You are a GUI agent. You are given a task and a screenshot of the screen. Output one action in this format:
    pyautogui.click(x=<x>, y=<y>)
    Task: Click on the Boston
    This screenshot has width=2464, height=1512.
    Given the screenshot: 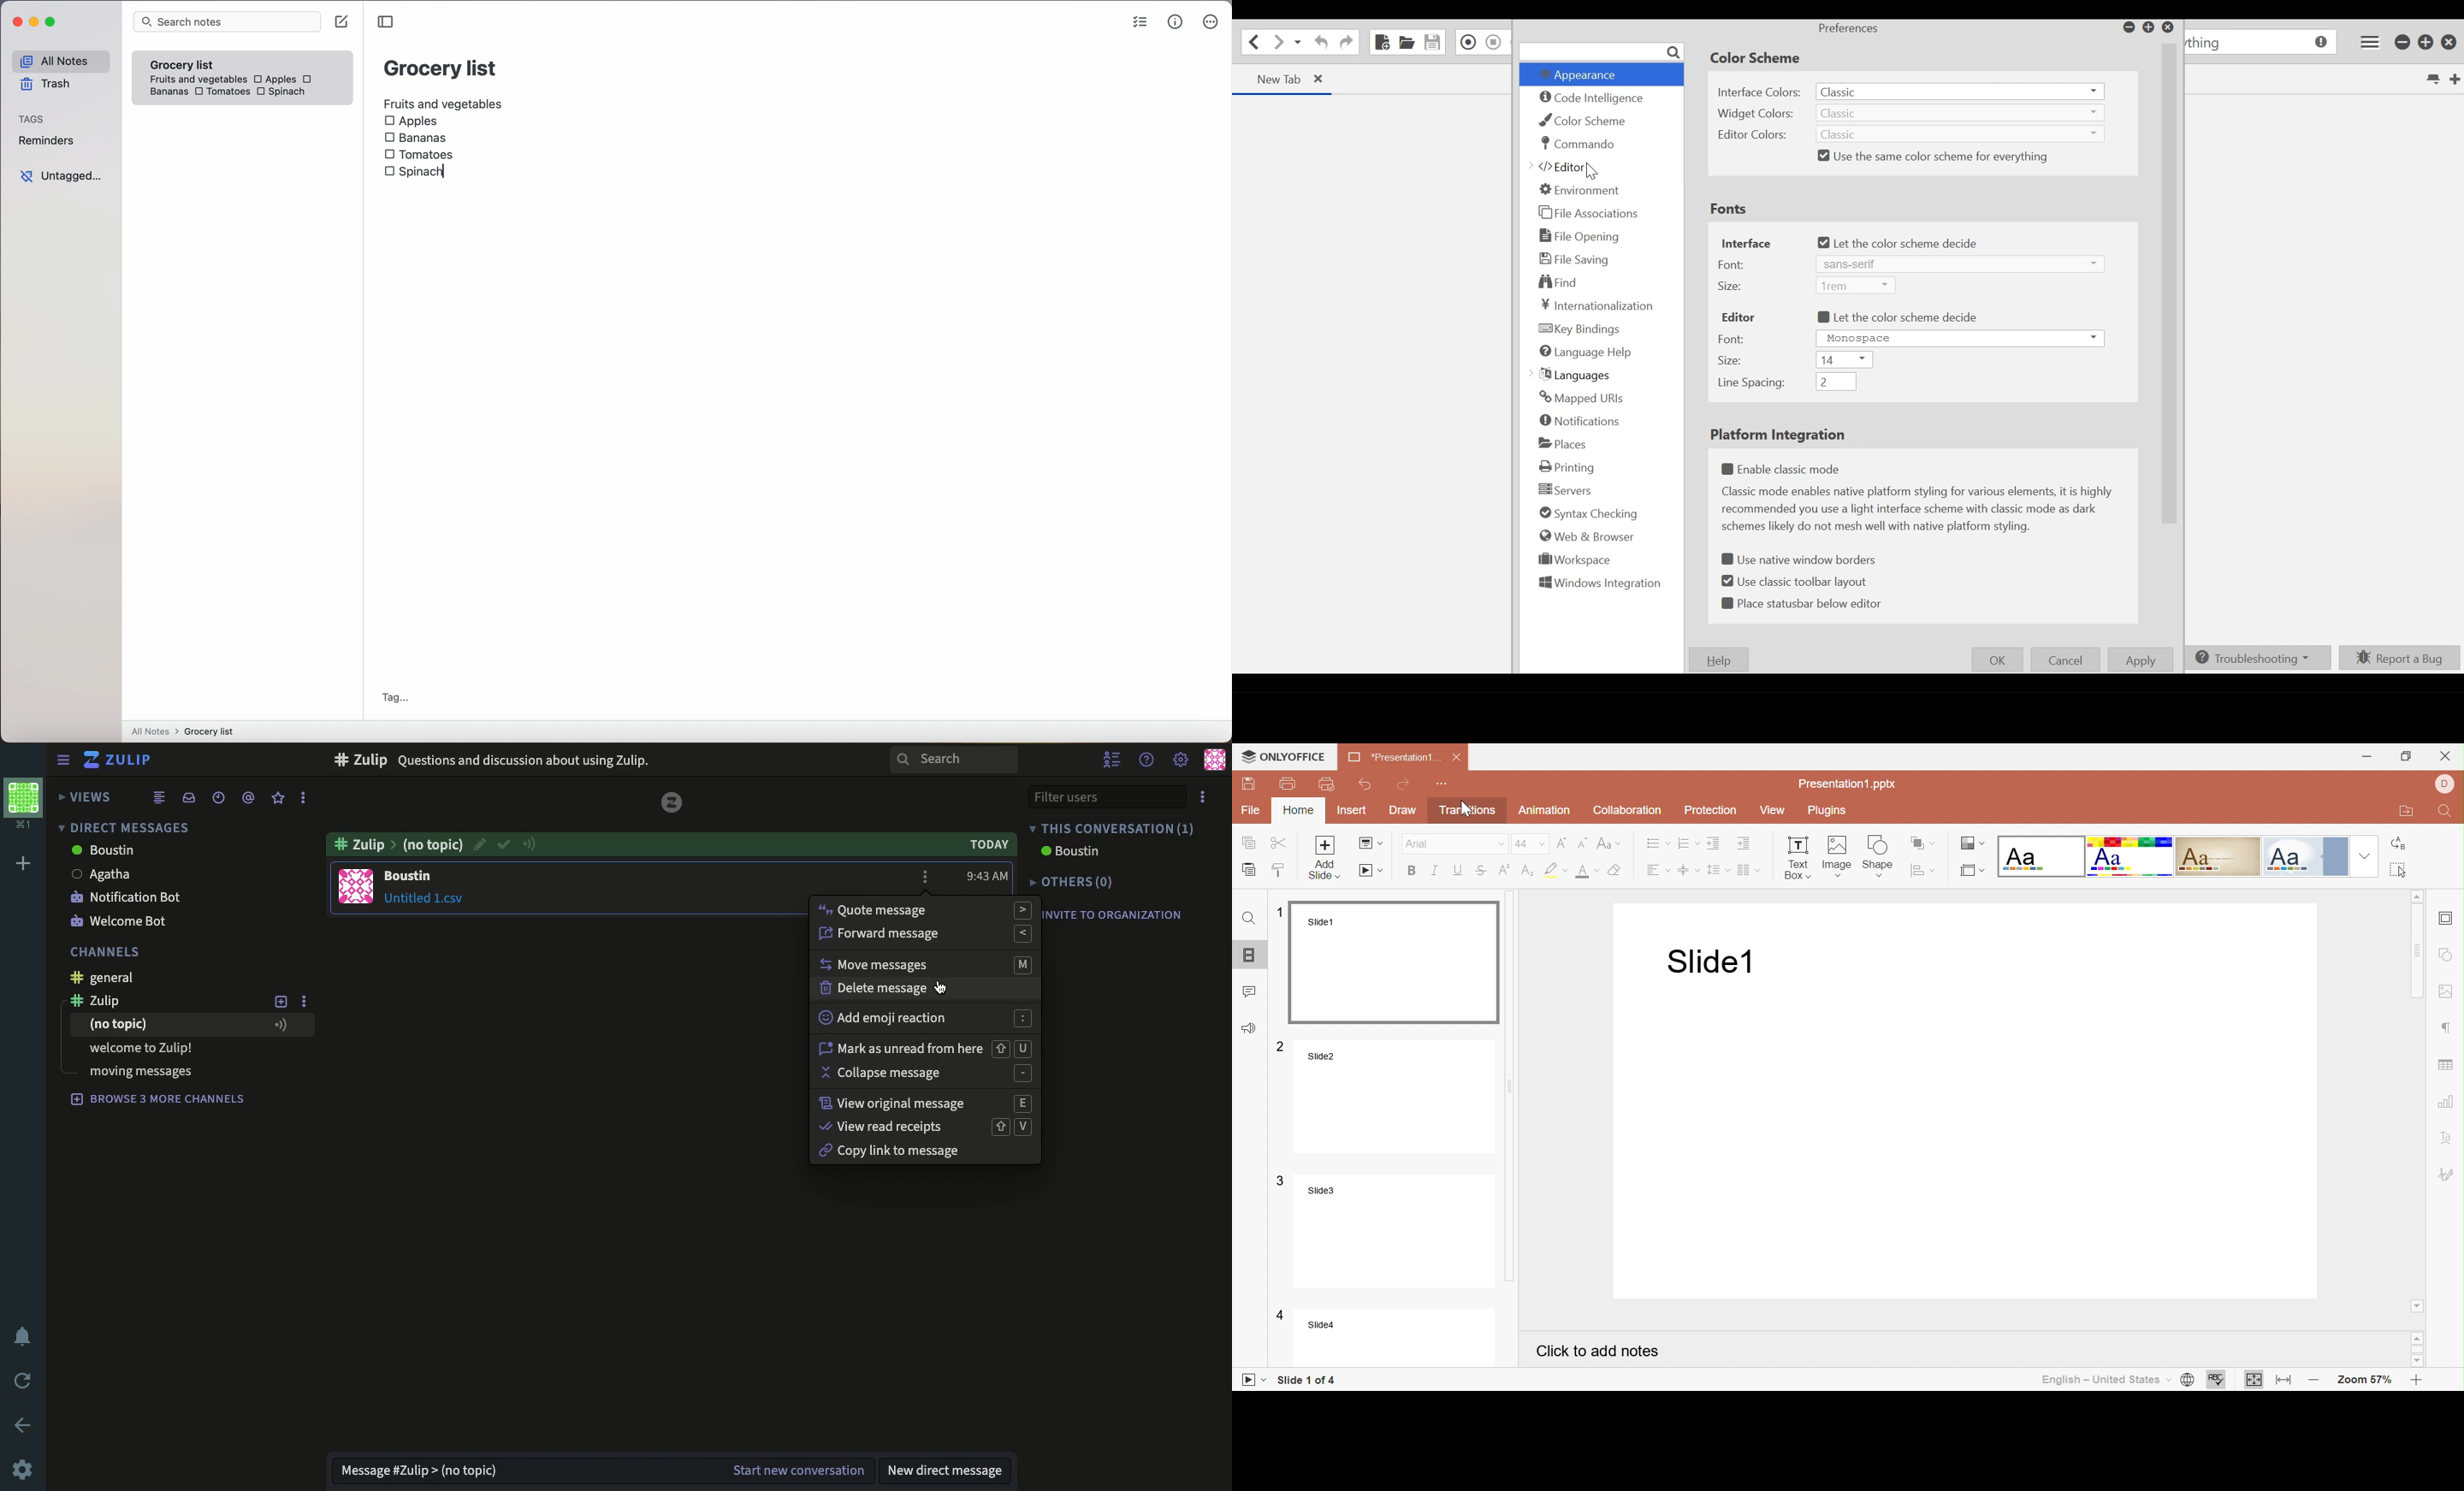 What is the action you would take?
    pyautogui.click(x=1067, y=854)
    